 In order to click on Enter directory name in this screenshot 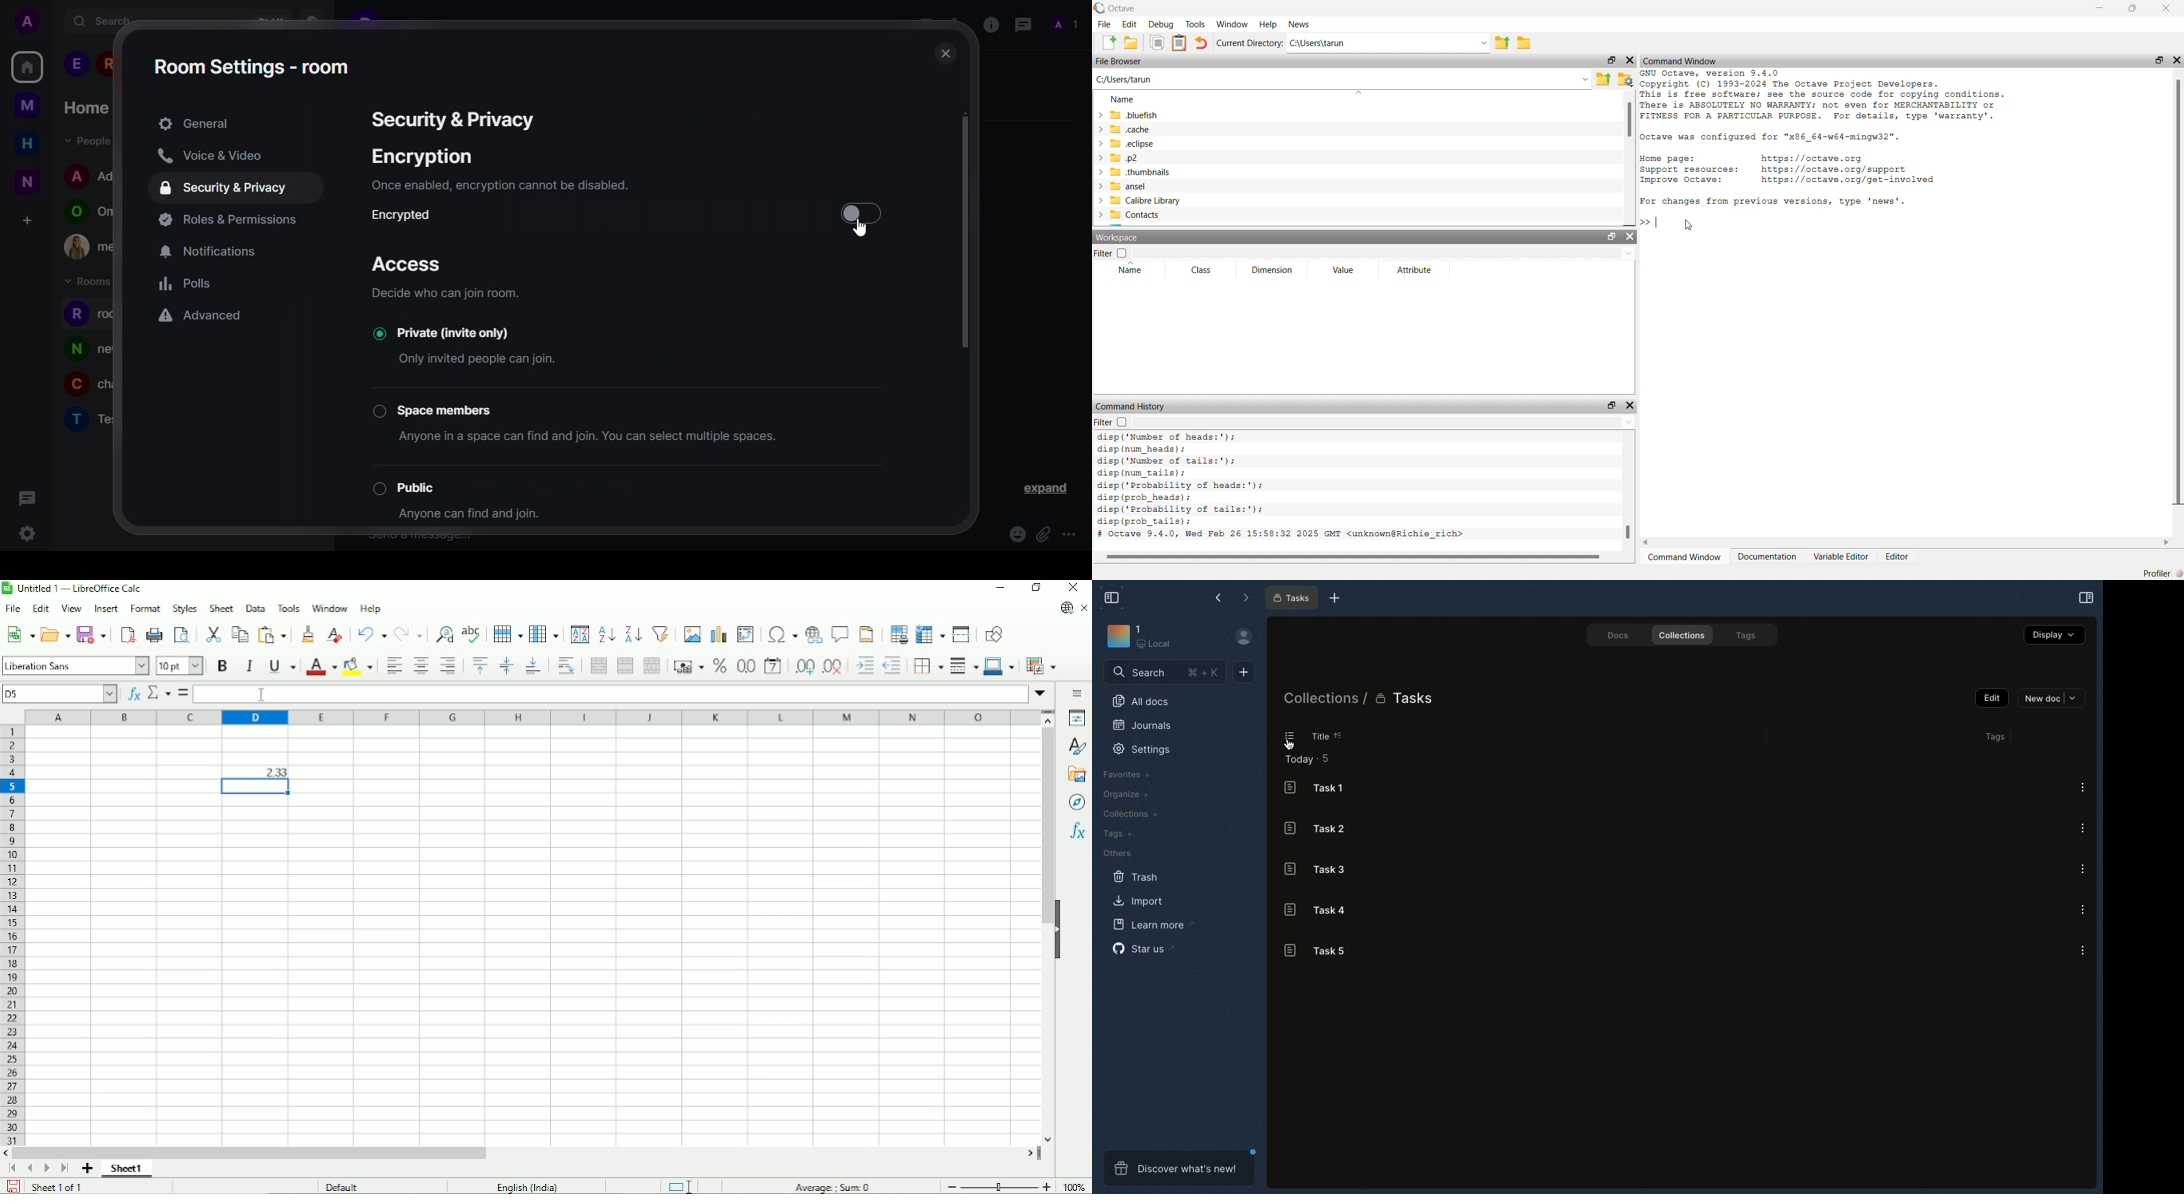, I will do `click(1484, 42)`.